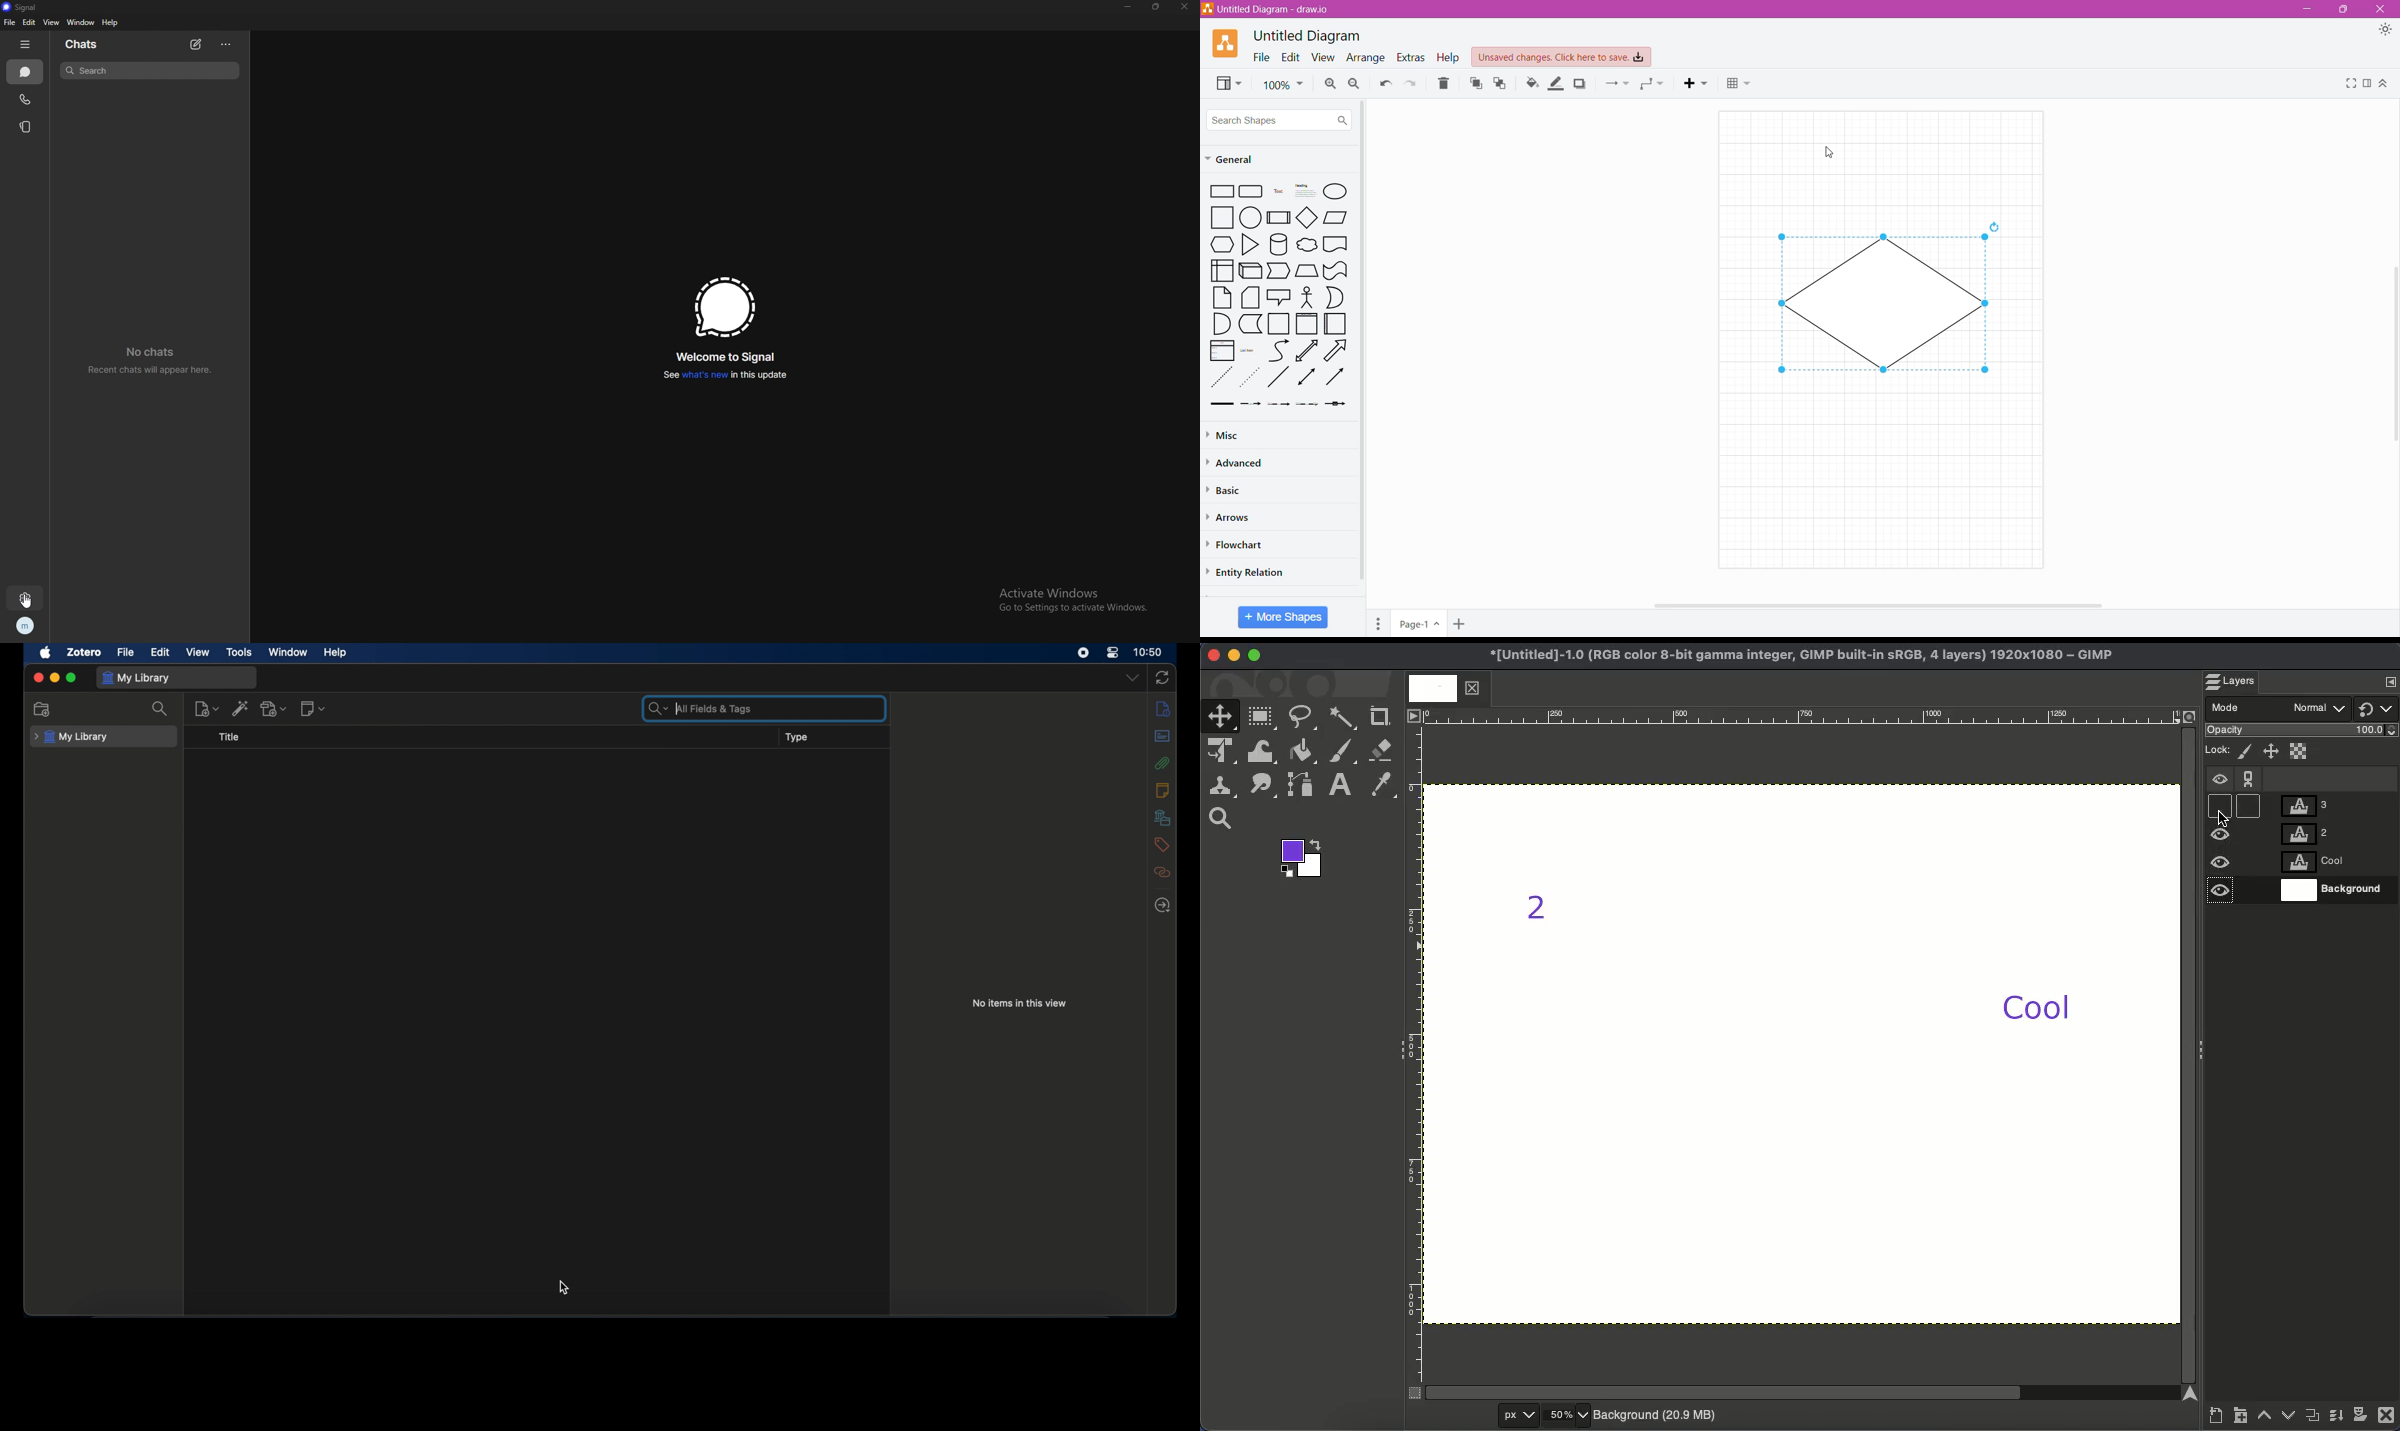 This screenshot has width=2408, height=1456. What do you see at coordinates (2221, 863) in the screenshot?
I see `Visible` at bounding box center [2221, 863].